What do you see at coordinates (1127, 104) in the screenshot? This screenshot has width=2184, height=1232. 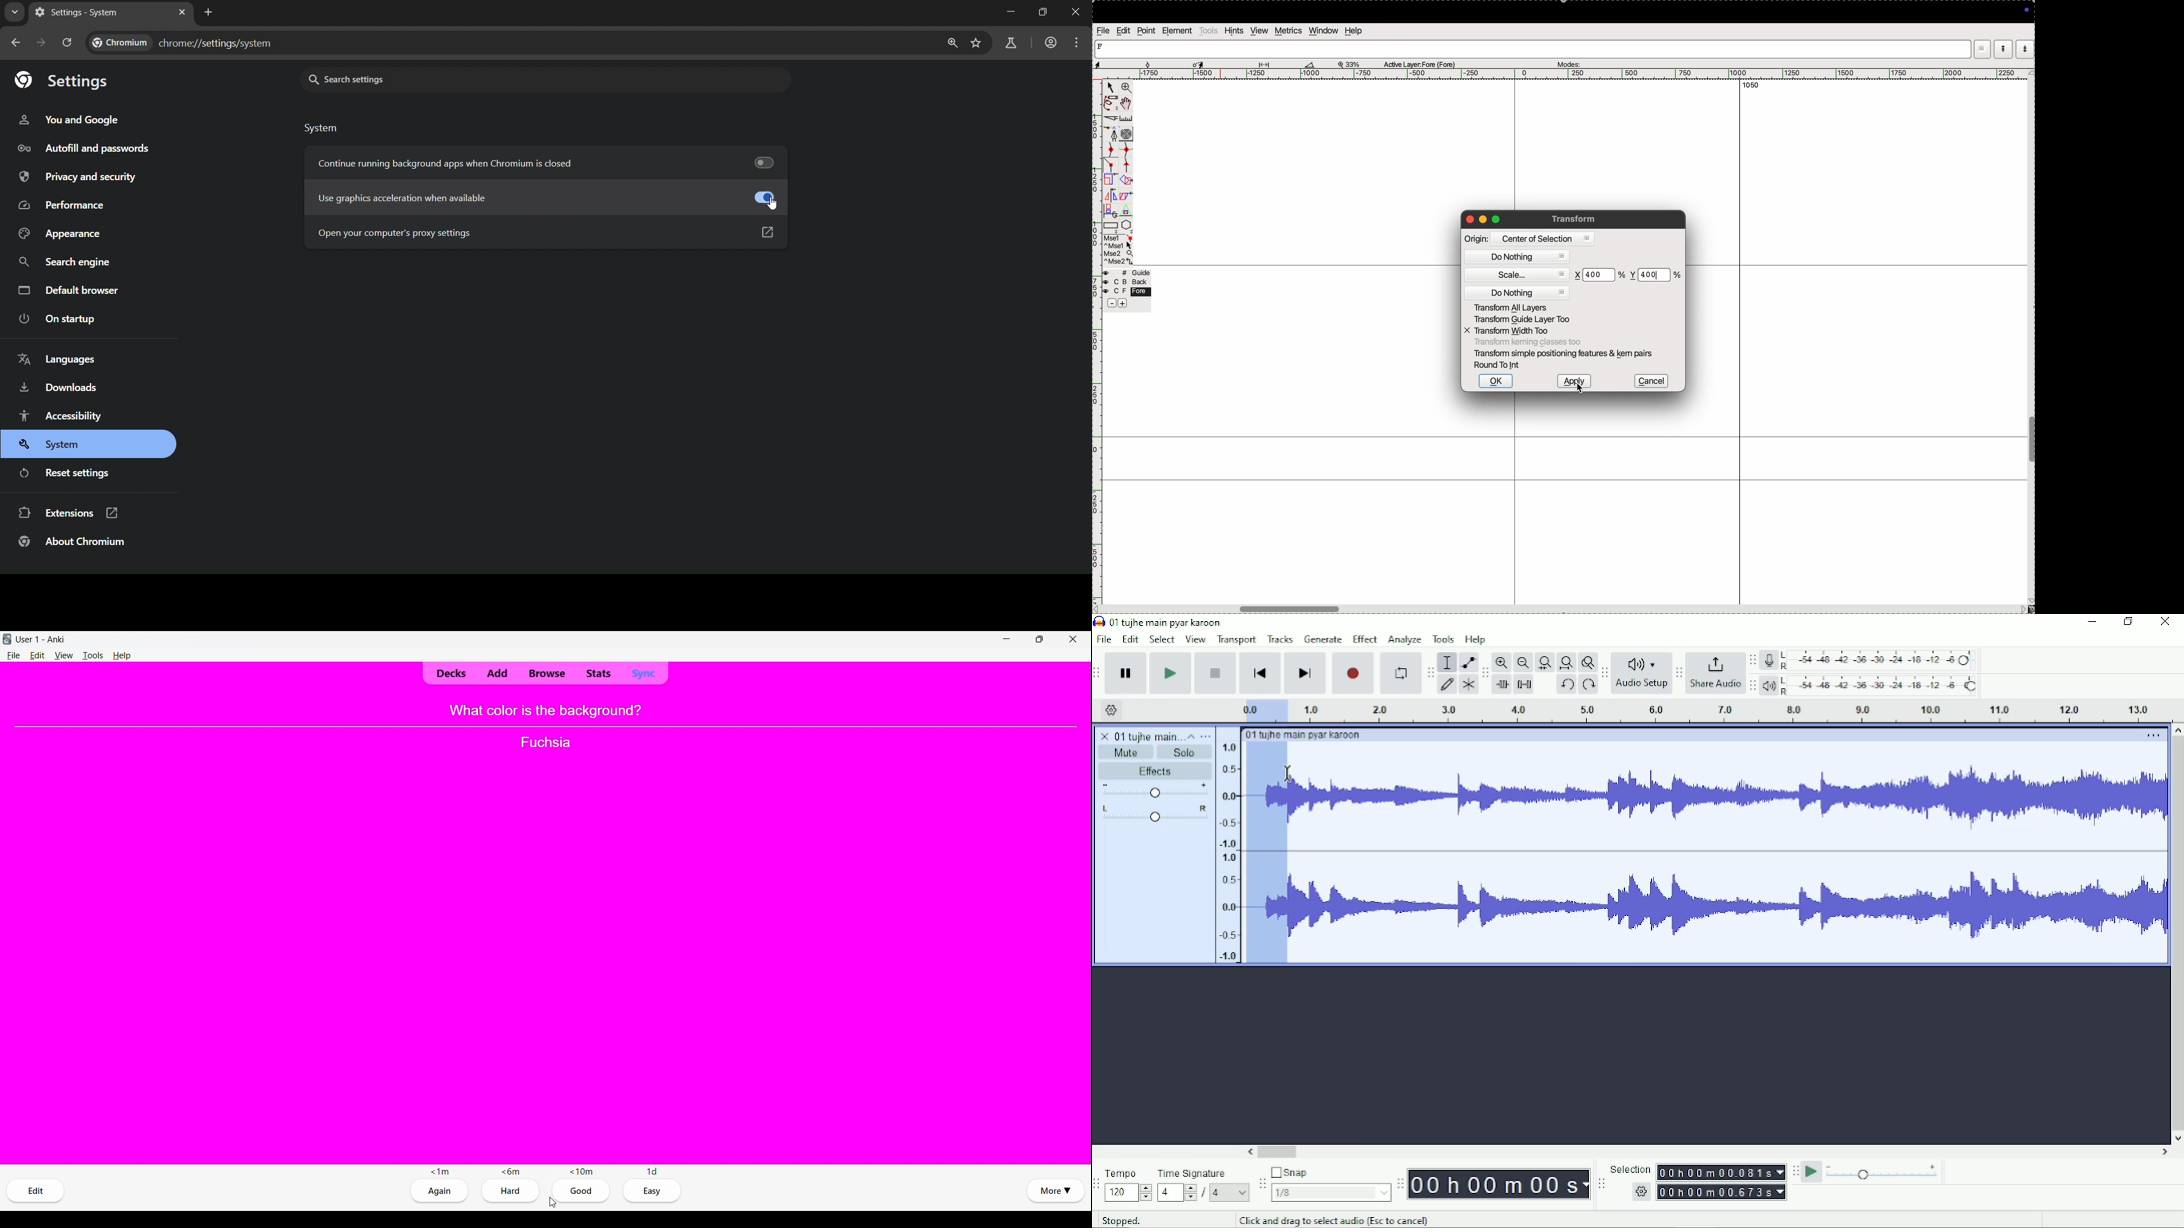 I see `toggle` at bounding box center [1127, 104].